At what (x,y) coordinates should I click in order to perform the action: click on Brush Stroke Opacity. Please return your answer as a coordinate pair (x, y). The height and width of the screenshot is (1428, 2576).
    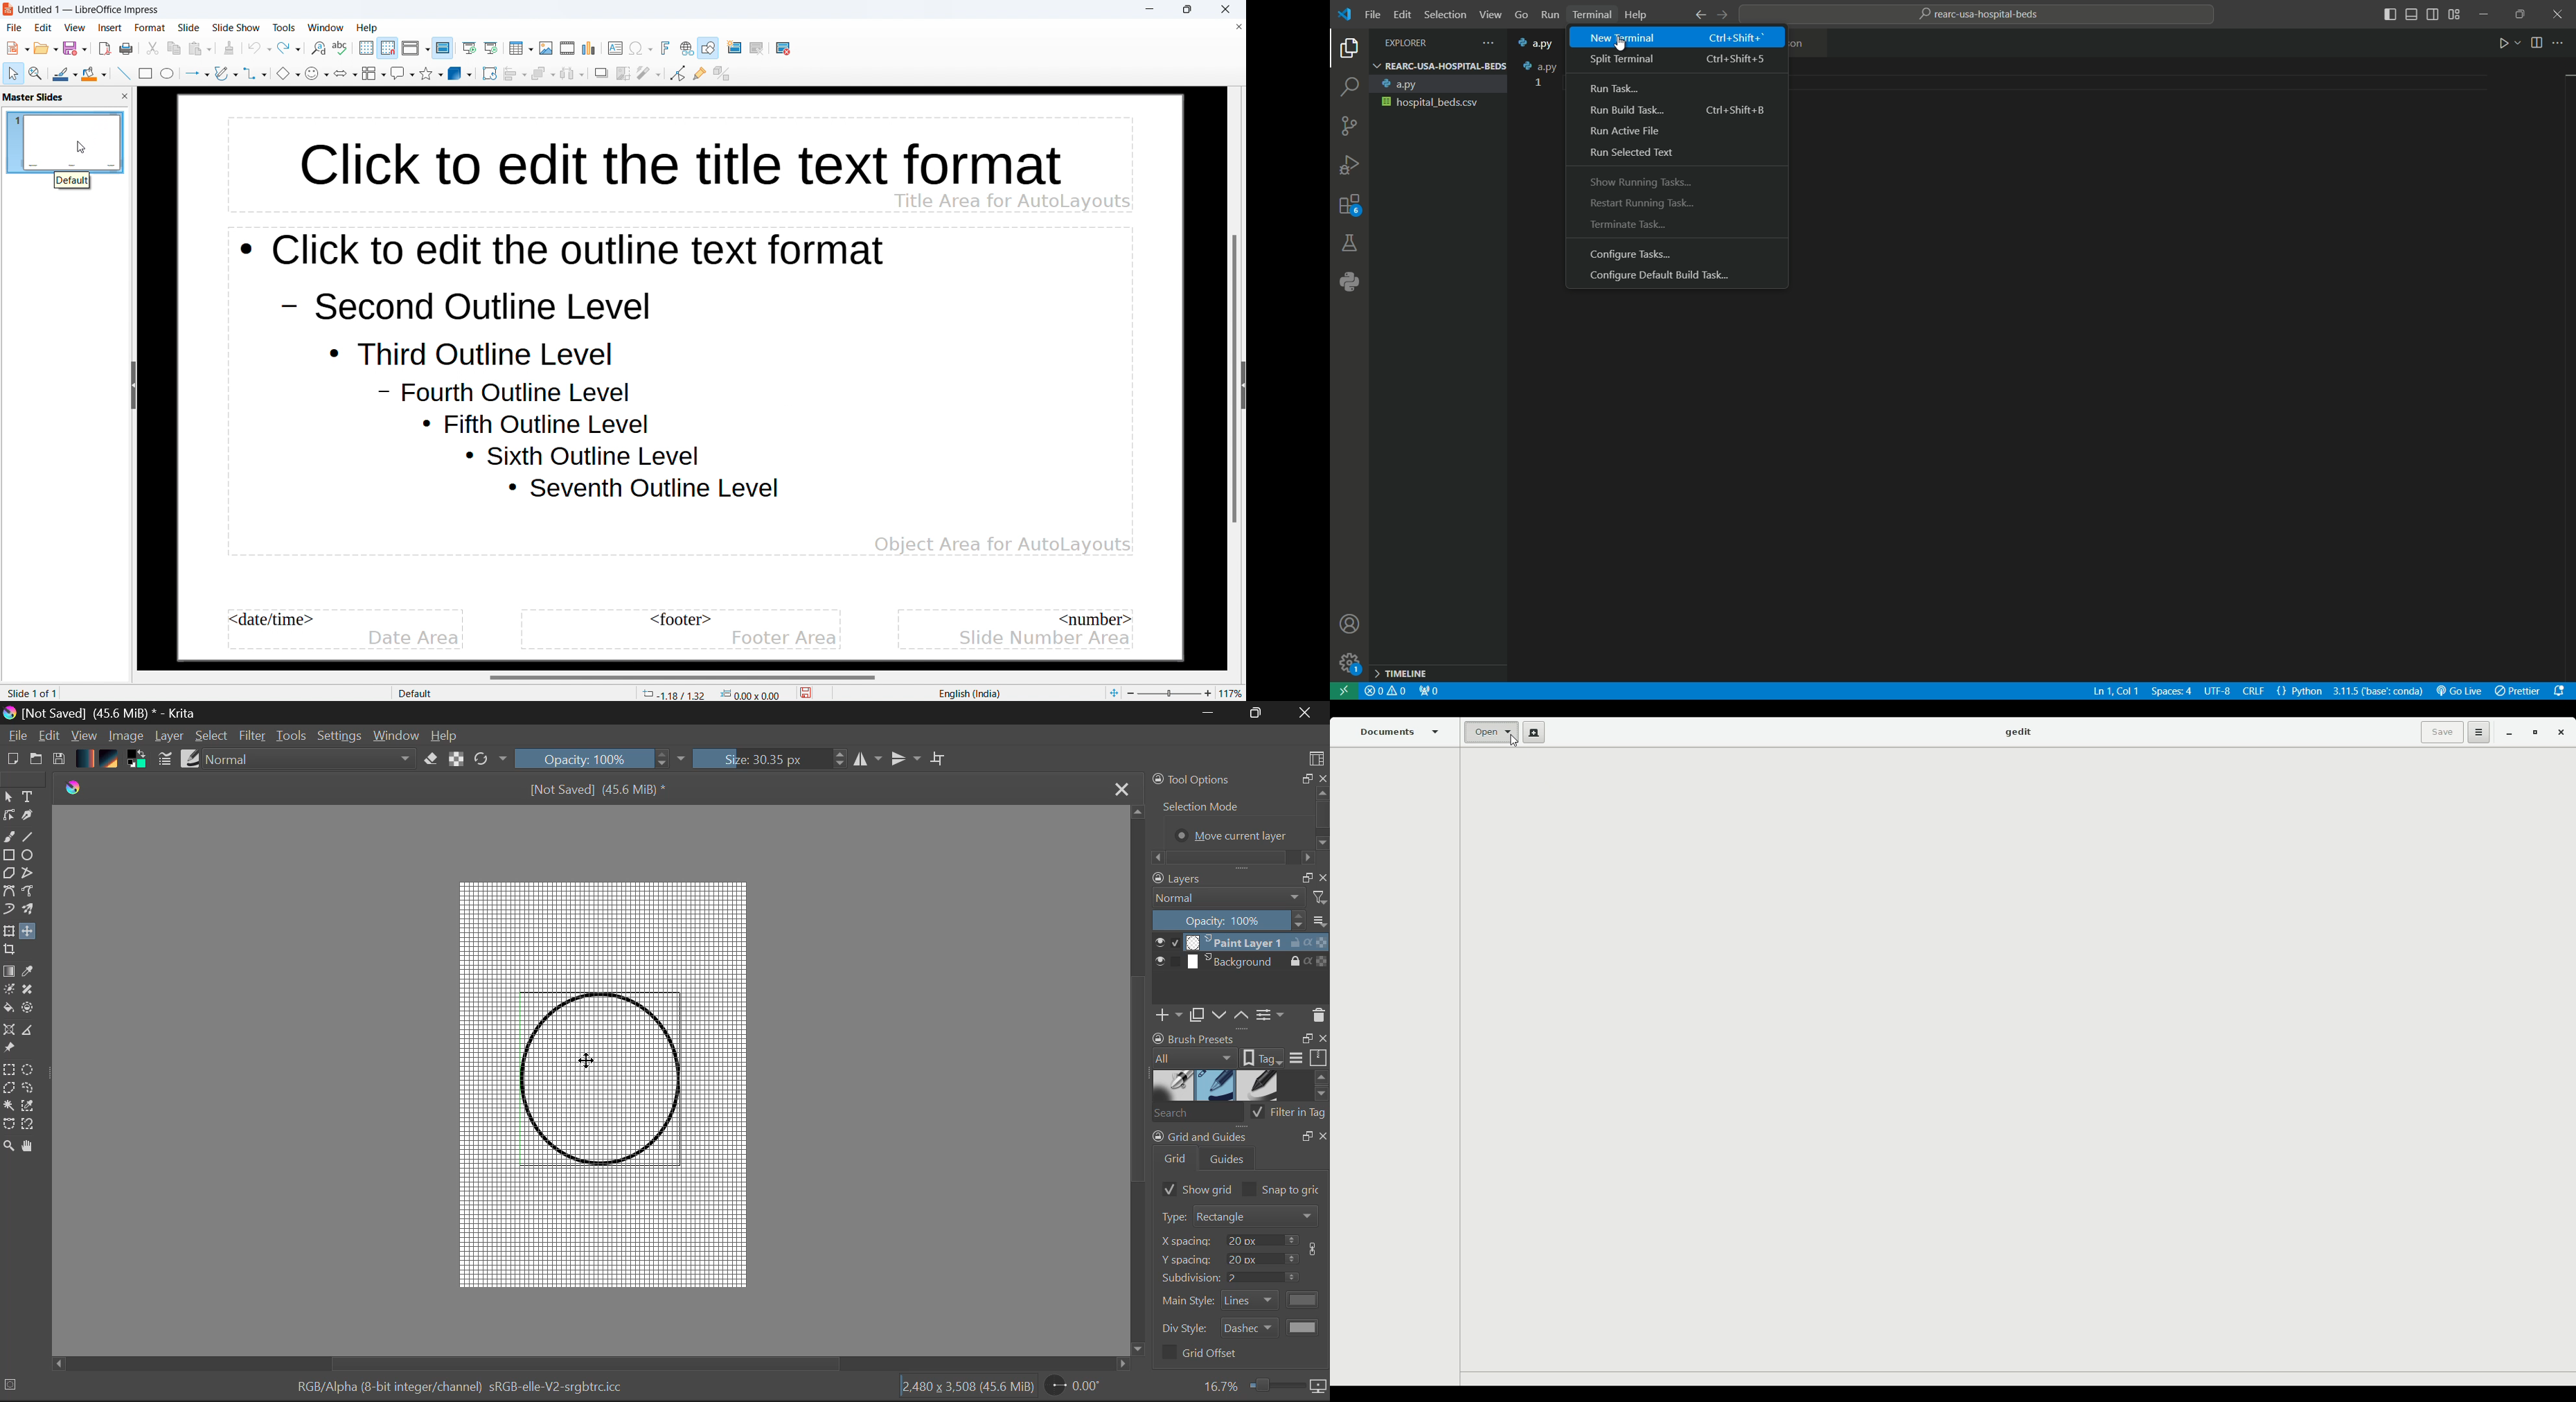
    Looking at the image, I should click on (596, 758).